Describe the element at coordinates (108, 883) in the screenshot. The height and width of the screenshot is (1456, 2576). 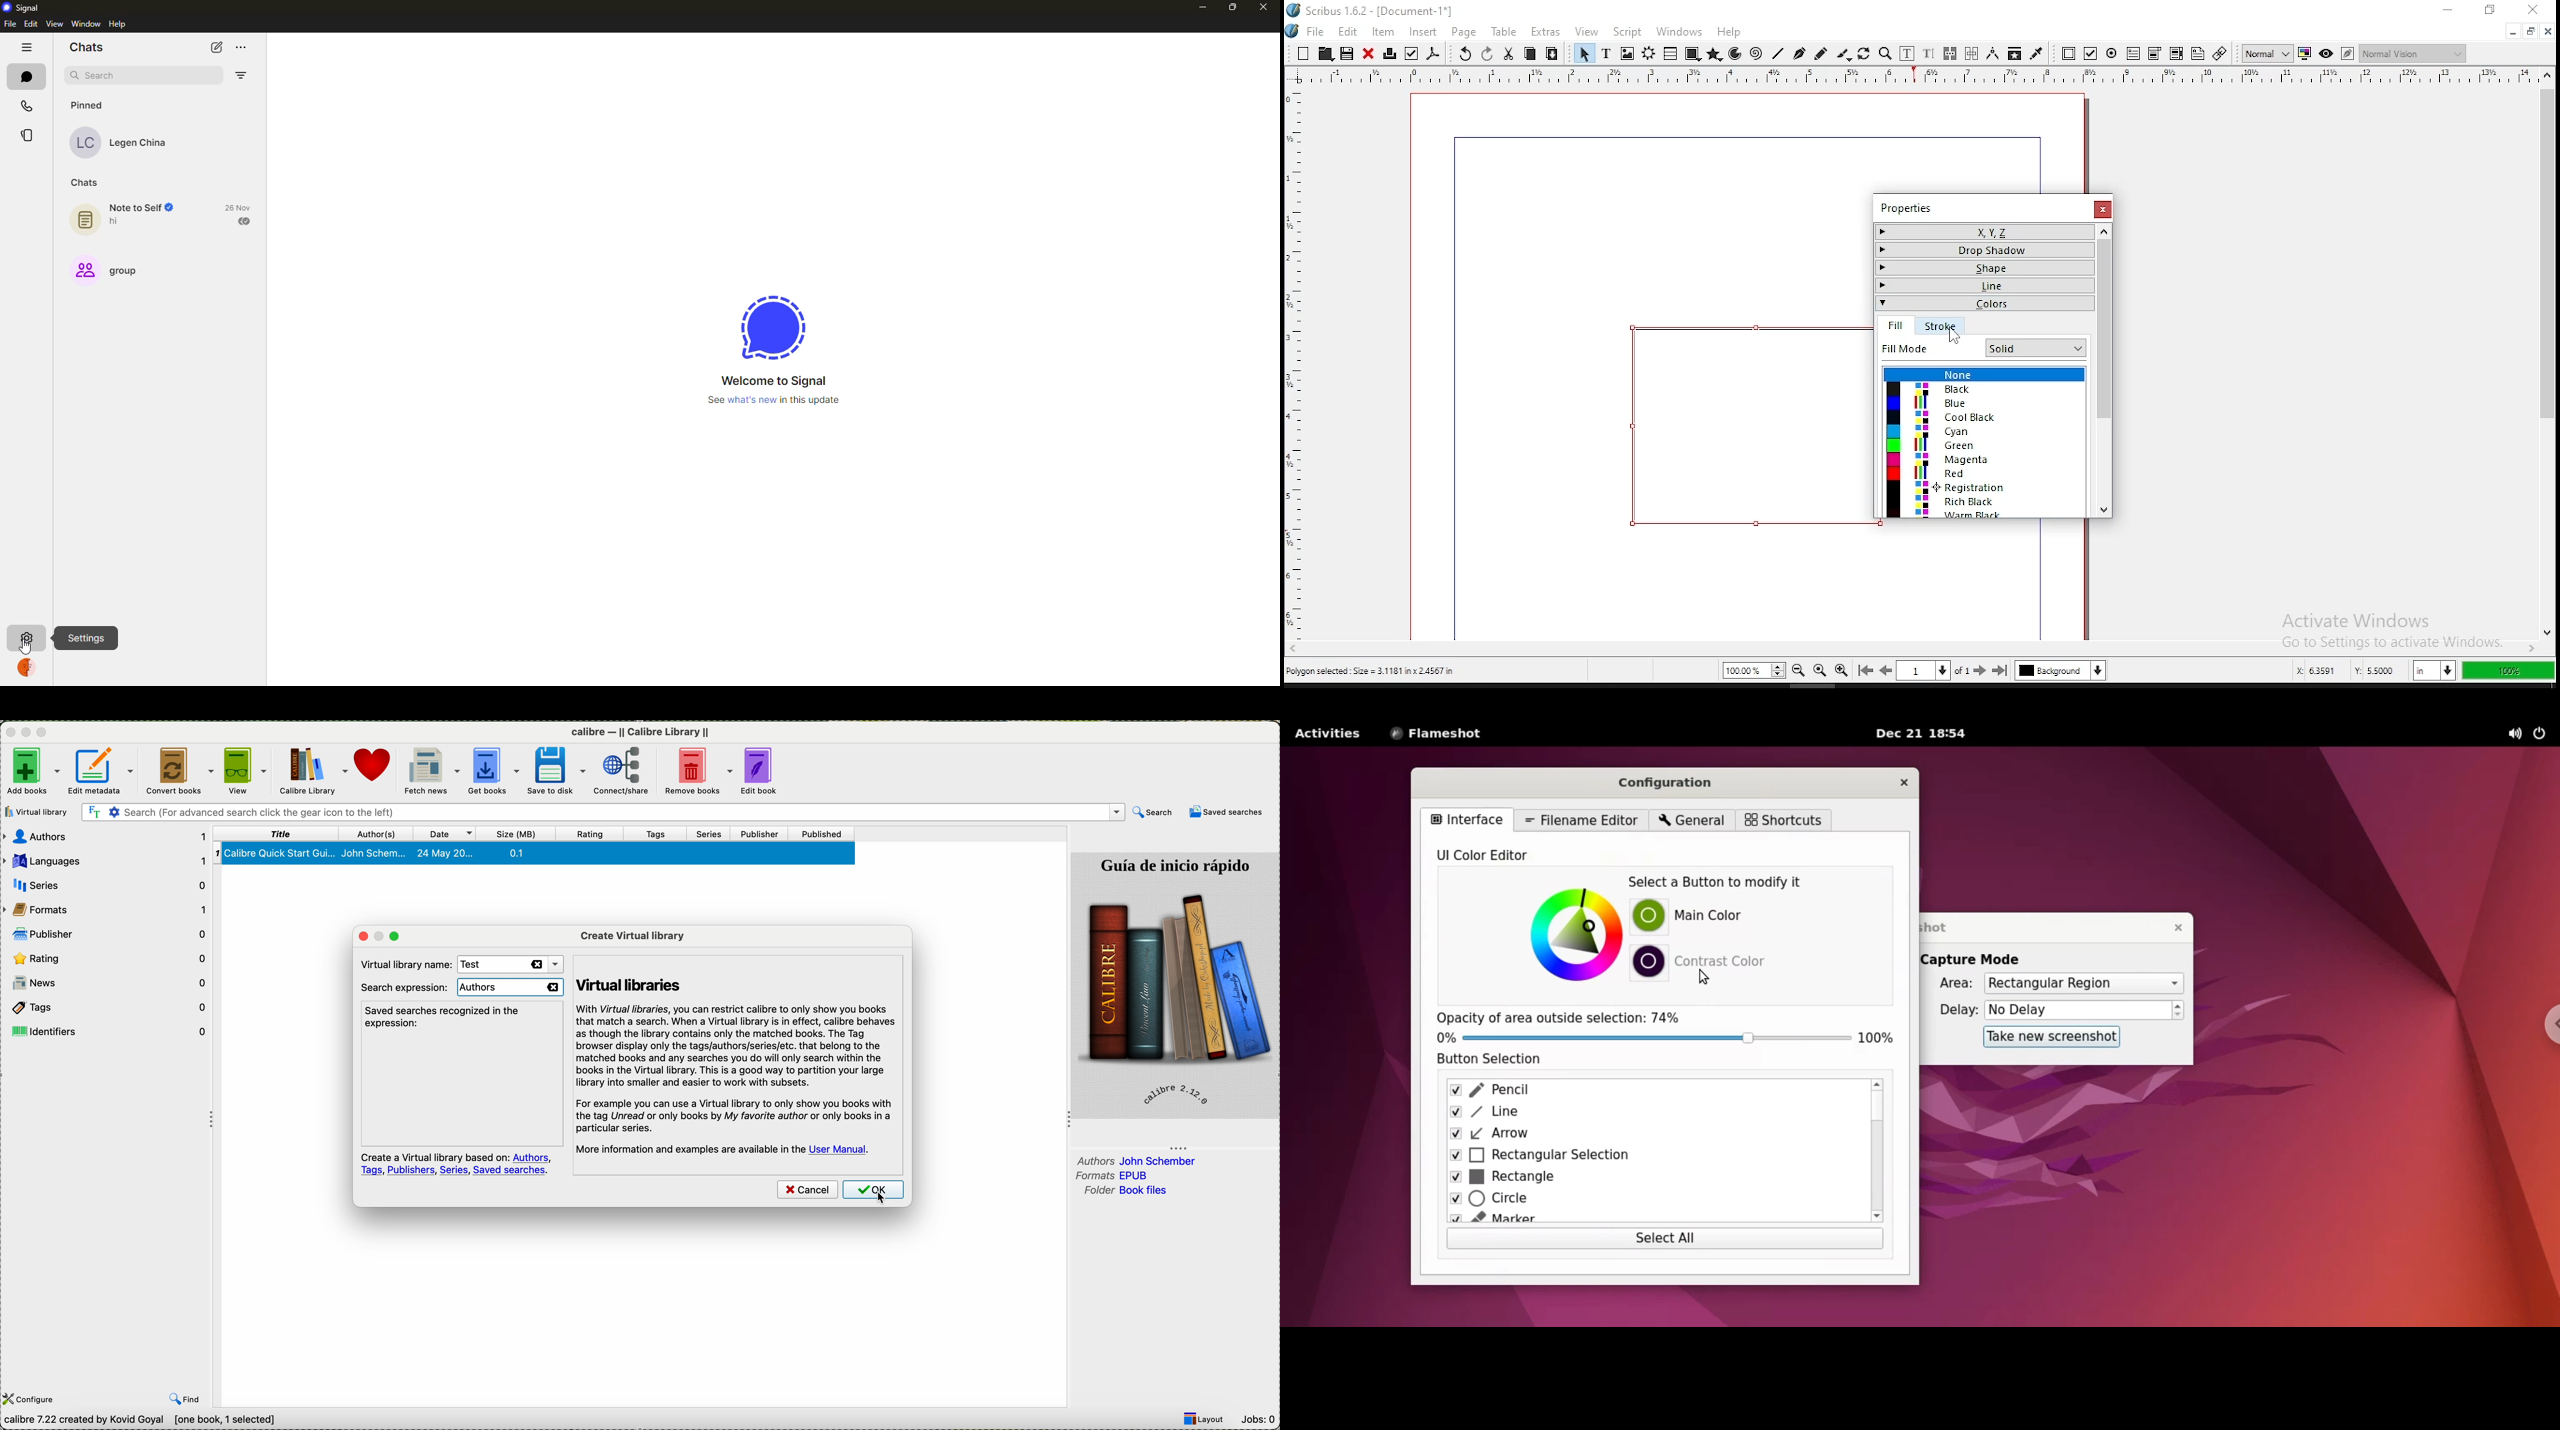
I see `serie` at that location.